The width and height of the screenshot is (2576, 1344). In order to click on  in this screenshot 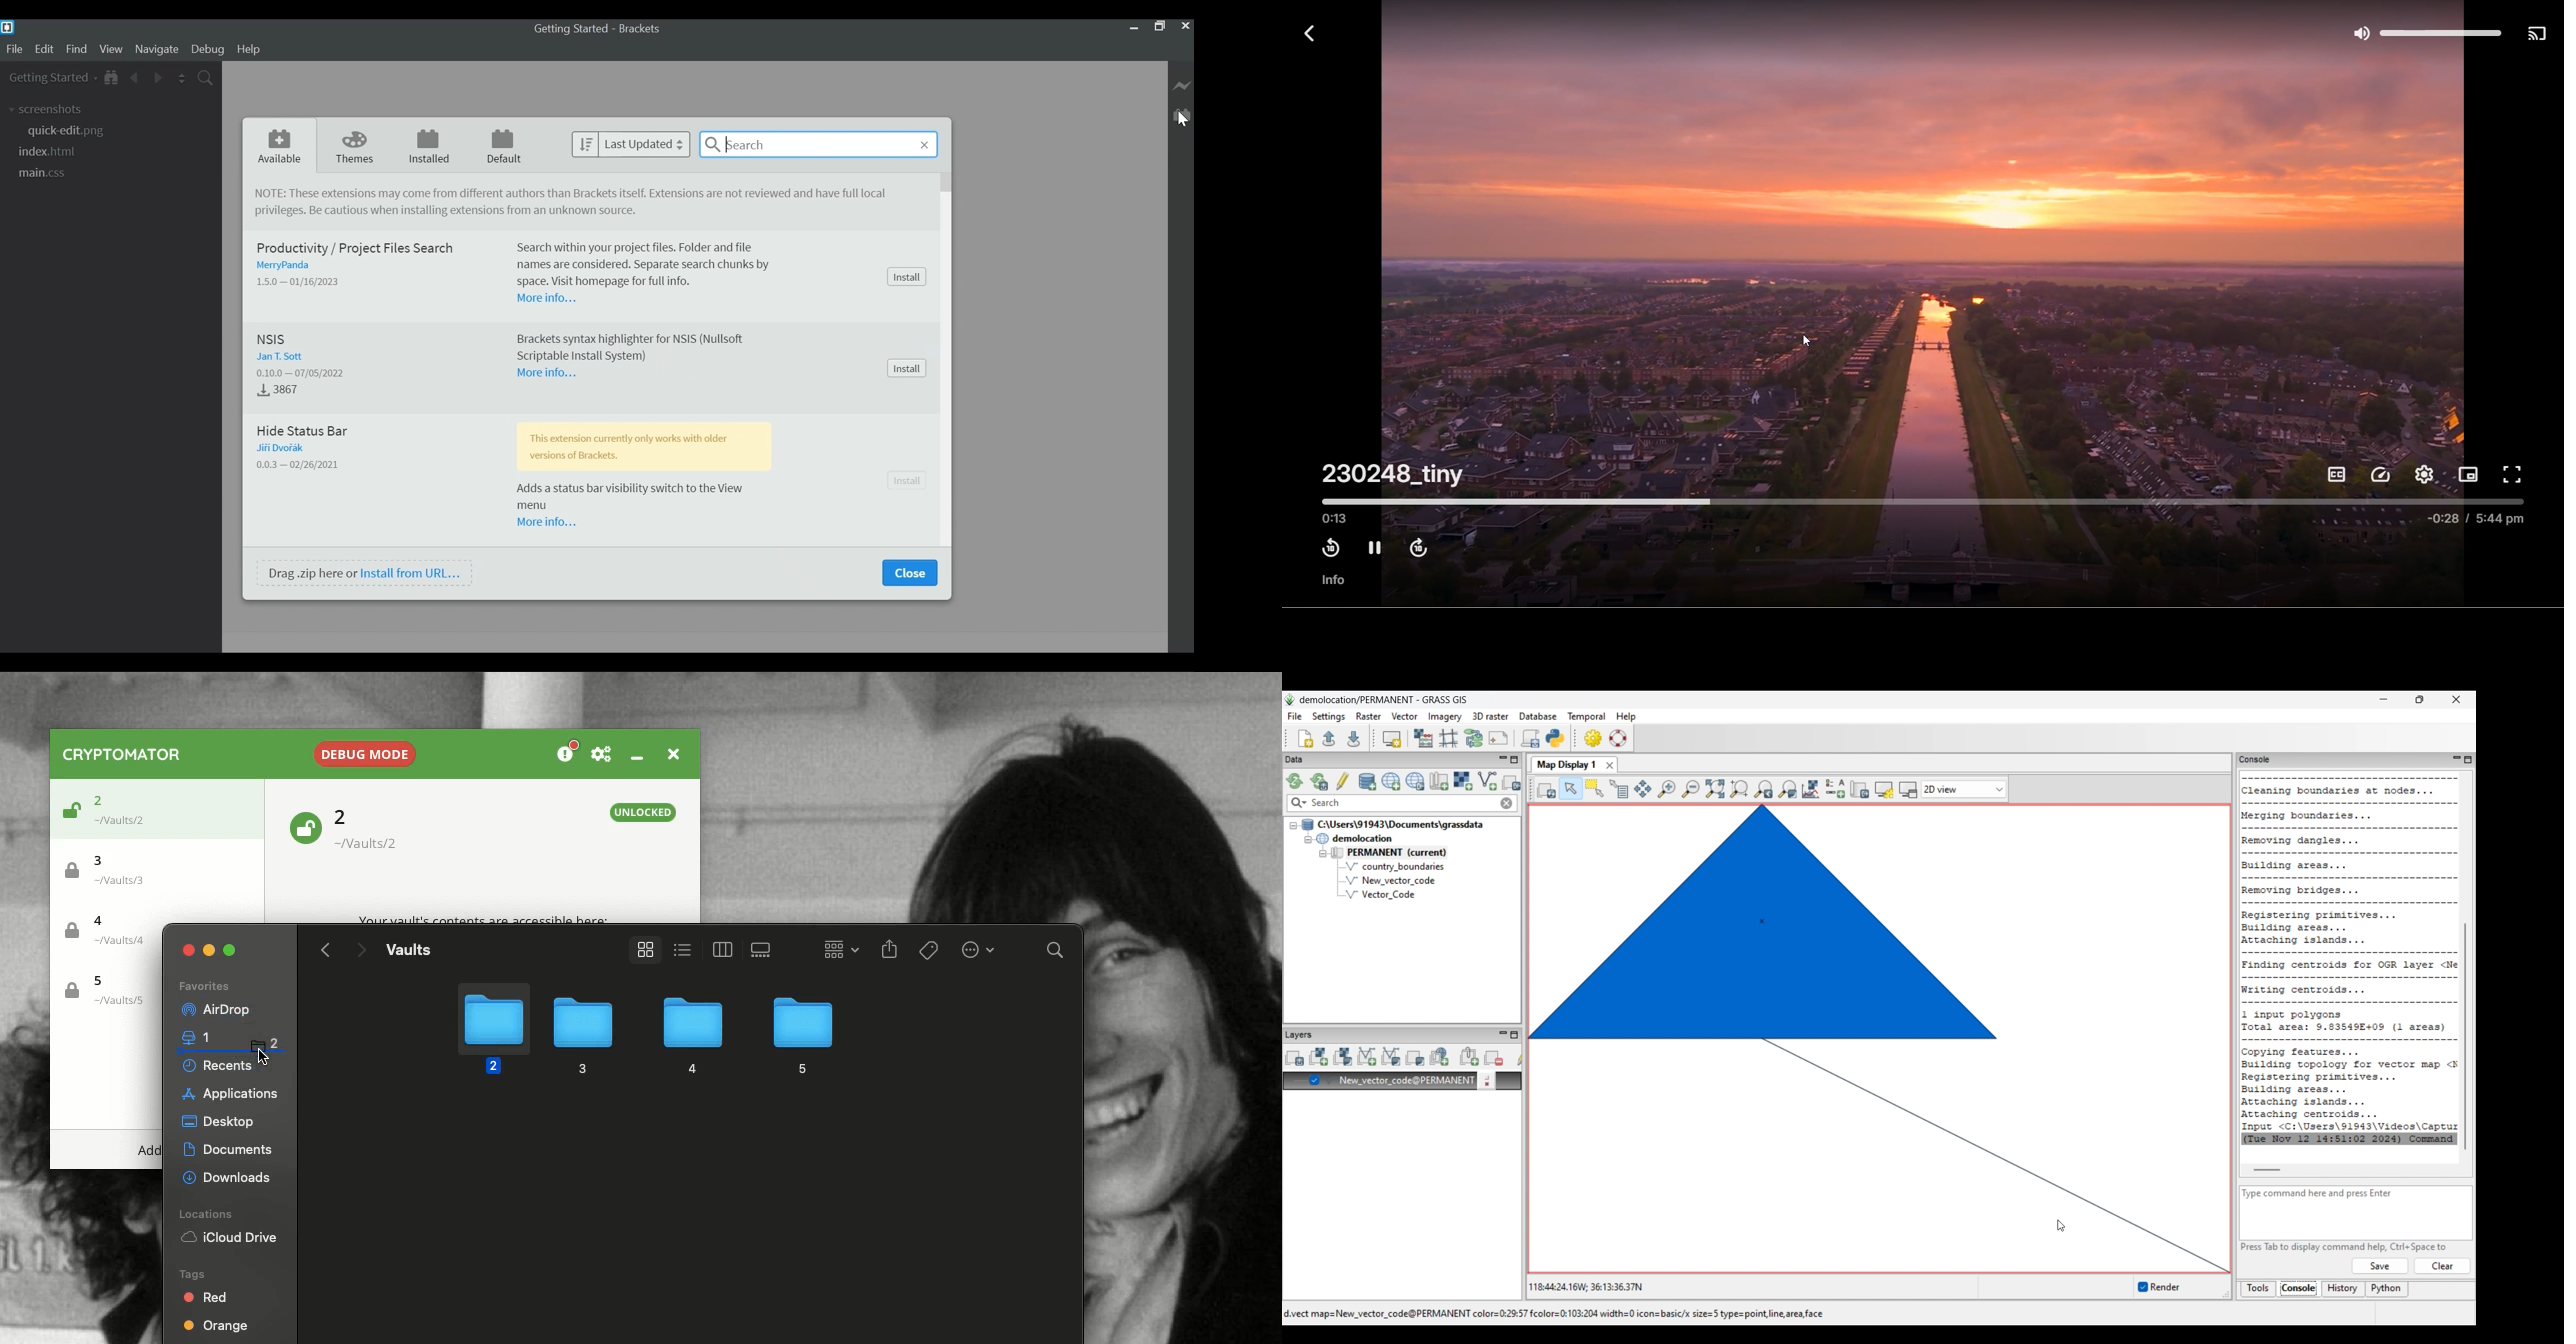, I will do `click(489, 1031)`.